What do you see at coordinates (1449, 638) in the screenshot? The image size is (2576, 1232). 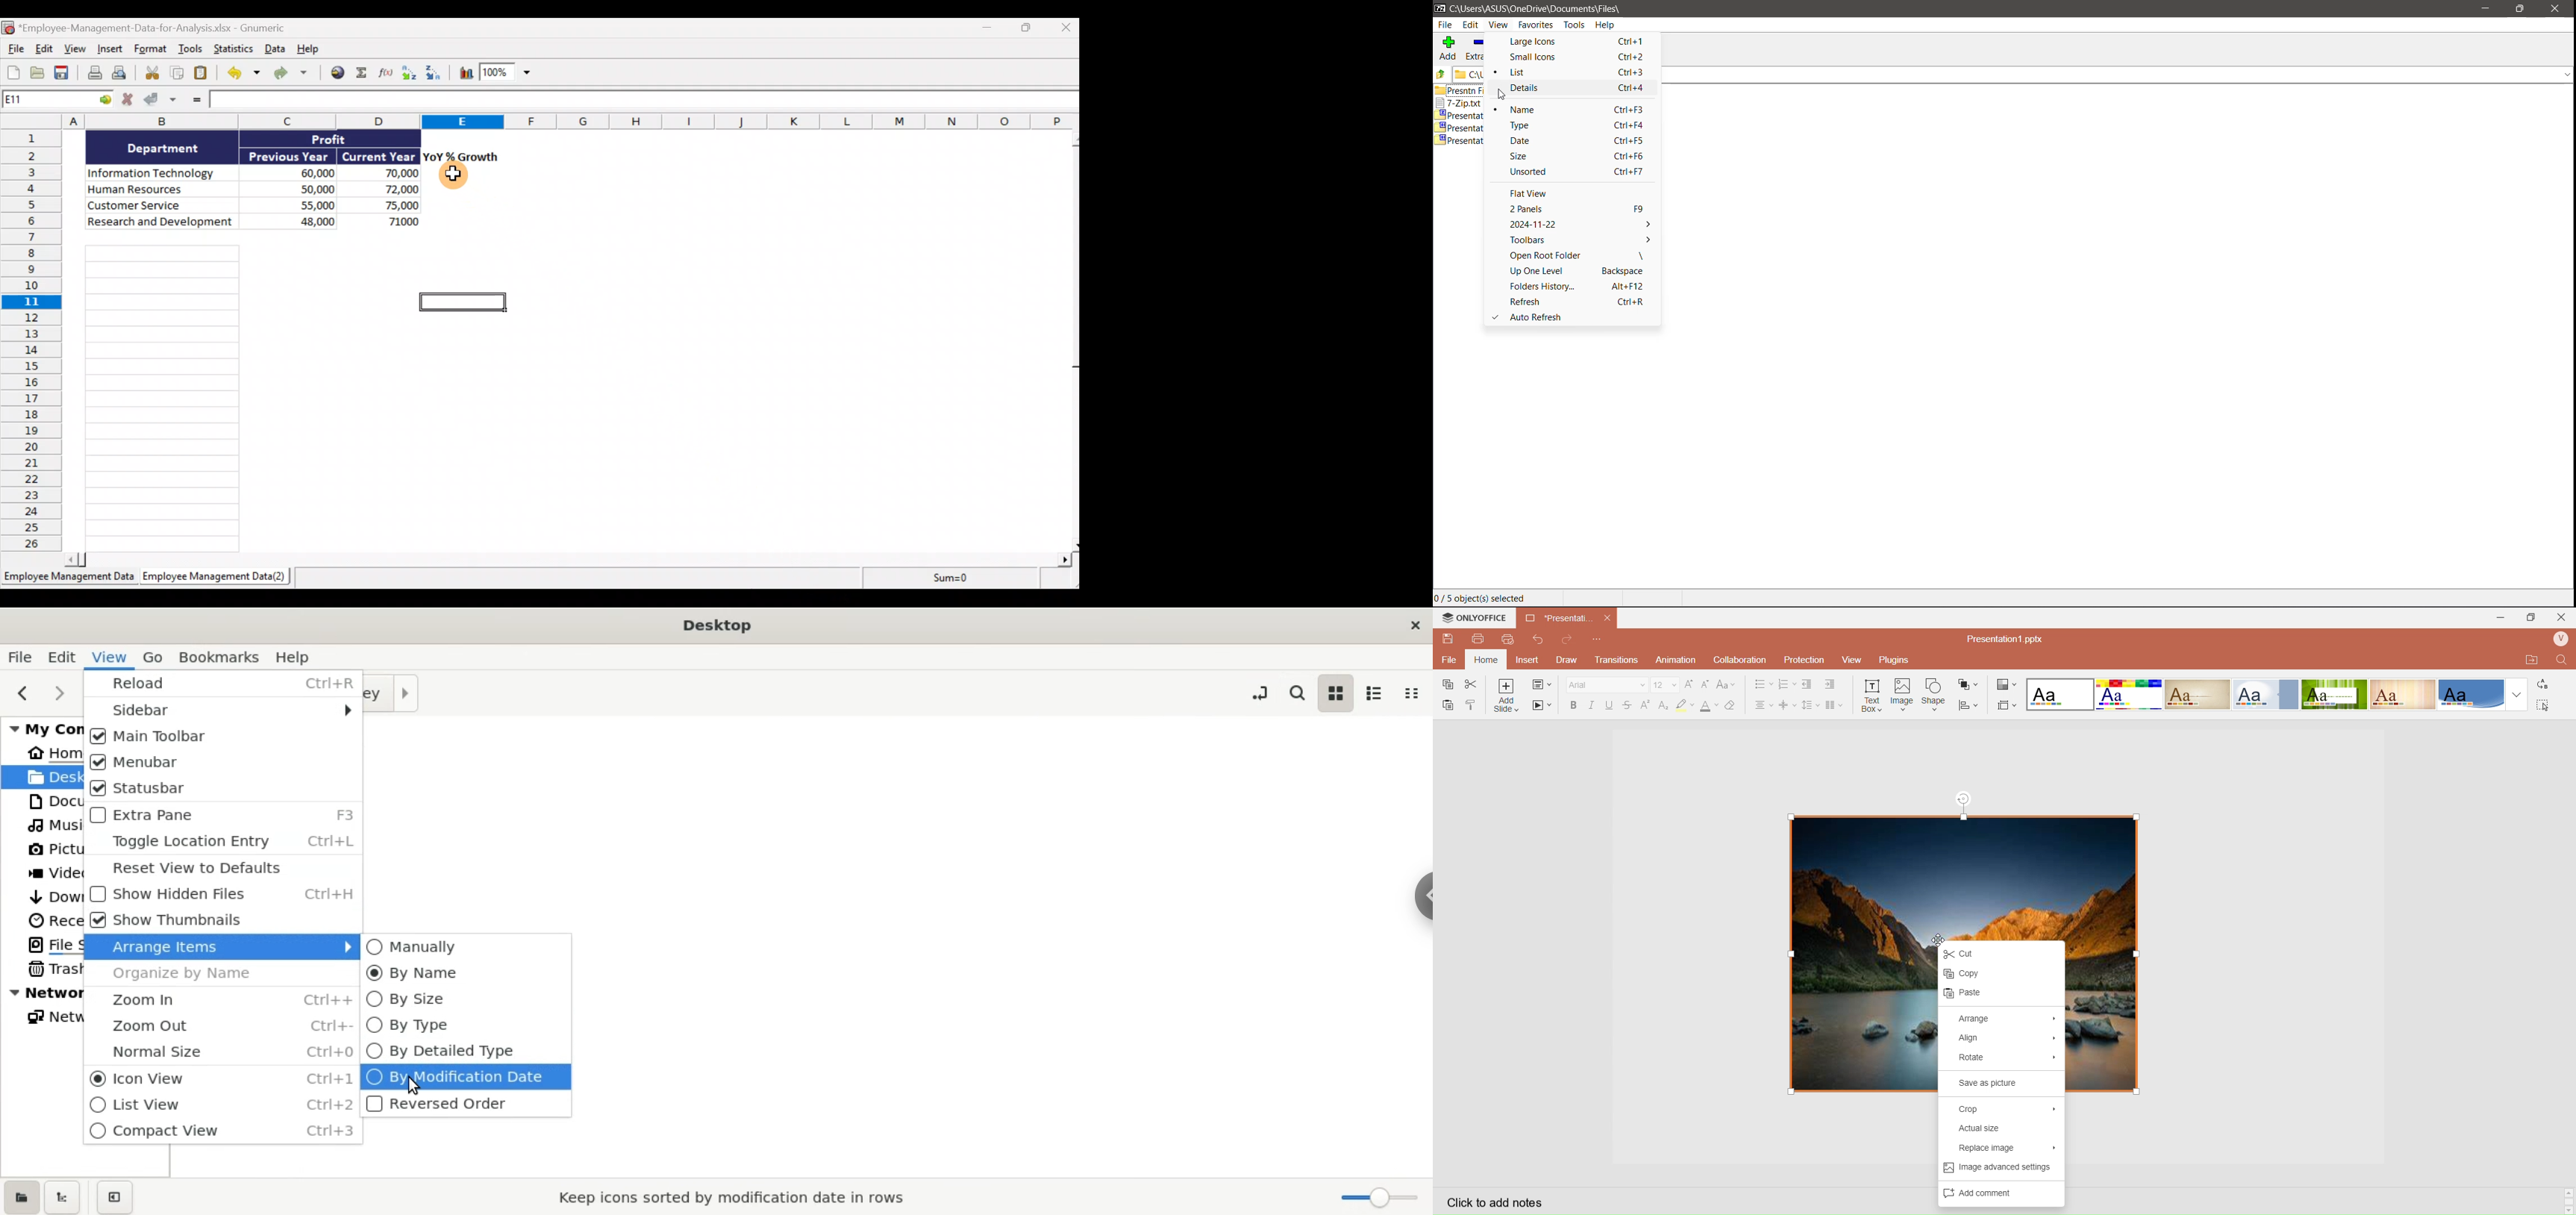 I see `QuickSave` at bounding box center [1449, 638].